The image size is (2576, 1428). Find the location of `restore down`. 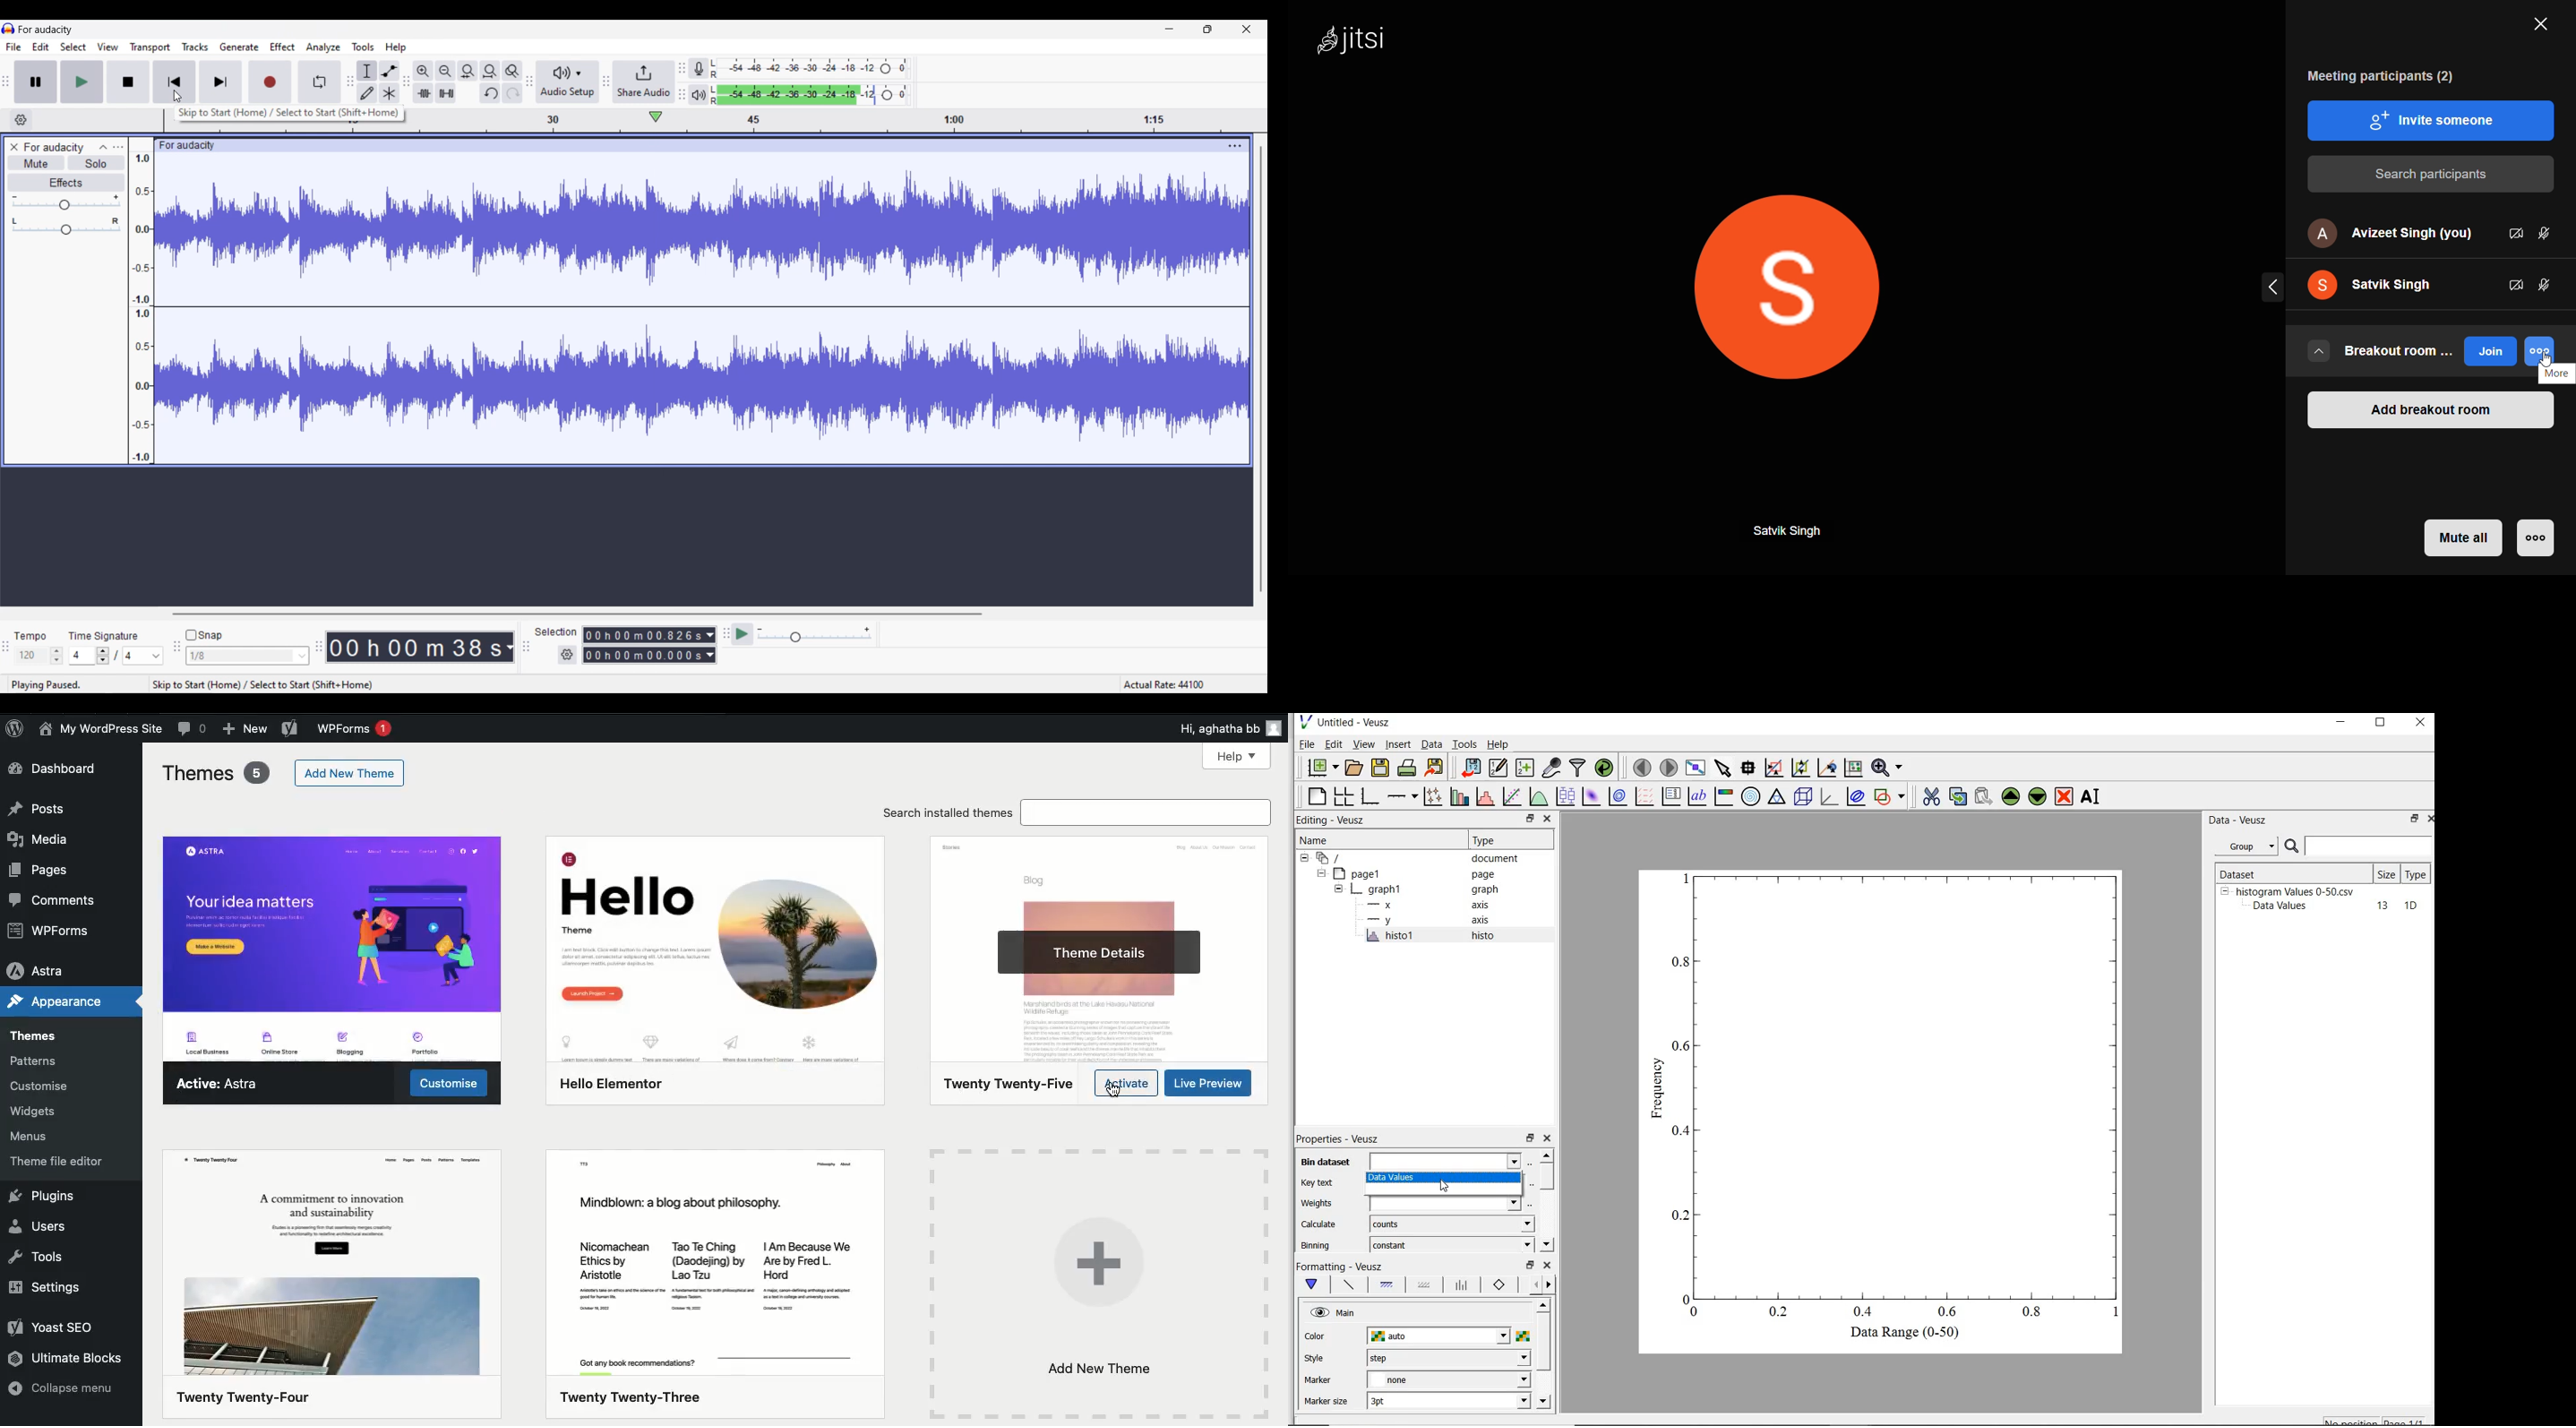

restore down is located at coordinates (2381, 724).